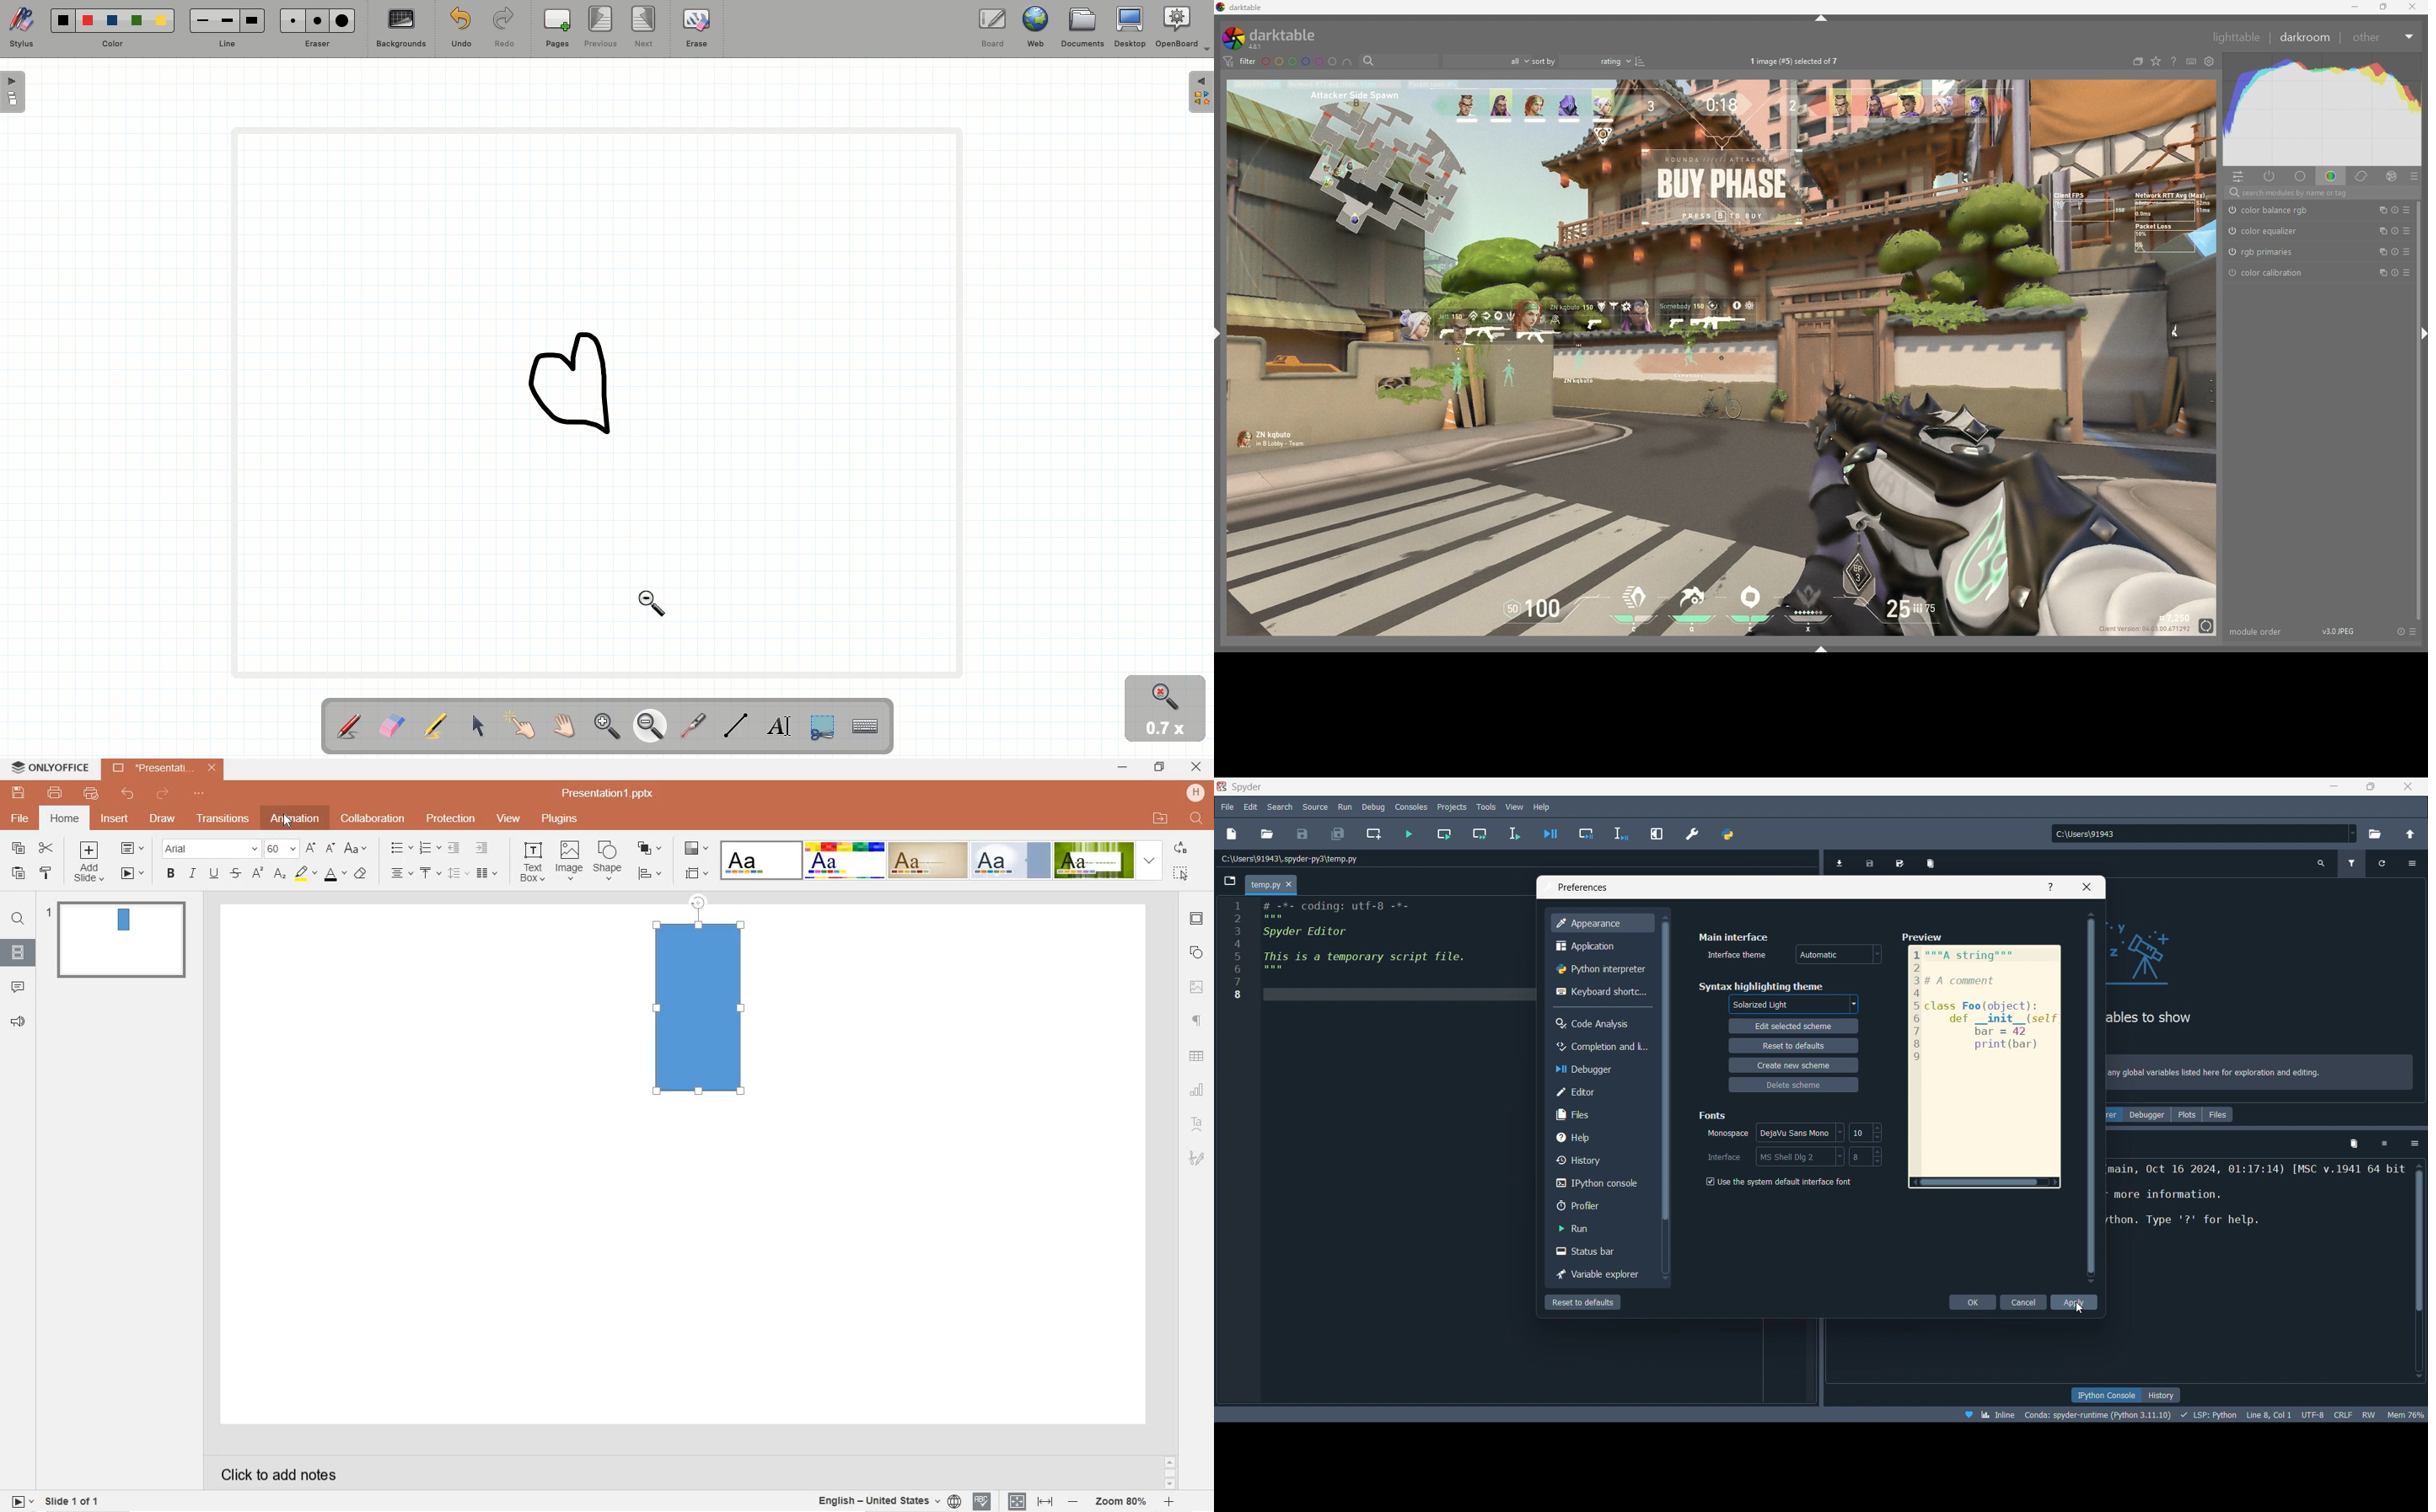  Describe the element at coordinates (162, 817) in the screenshot. I see `draw` at that location.